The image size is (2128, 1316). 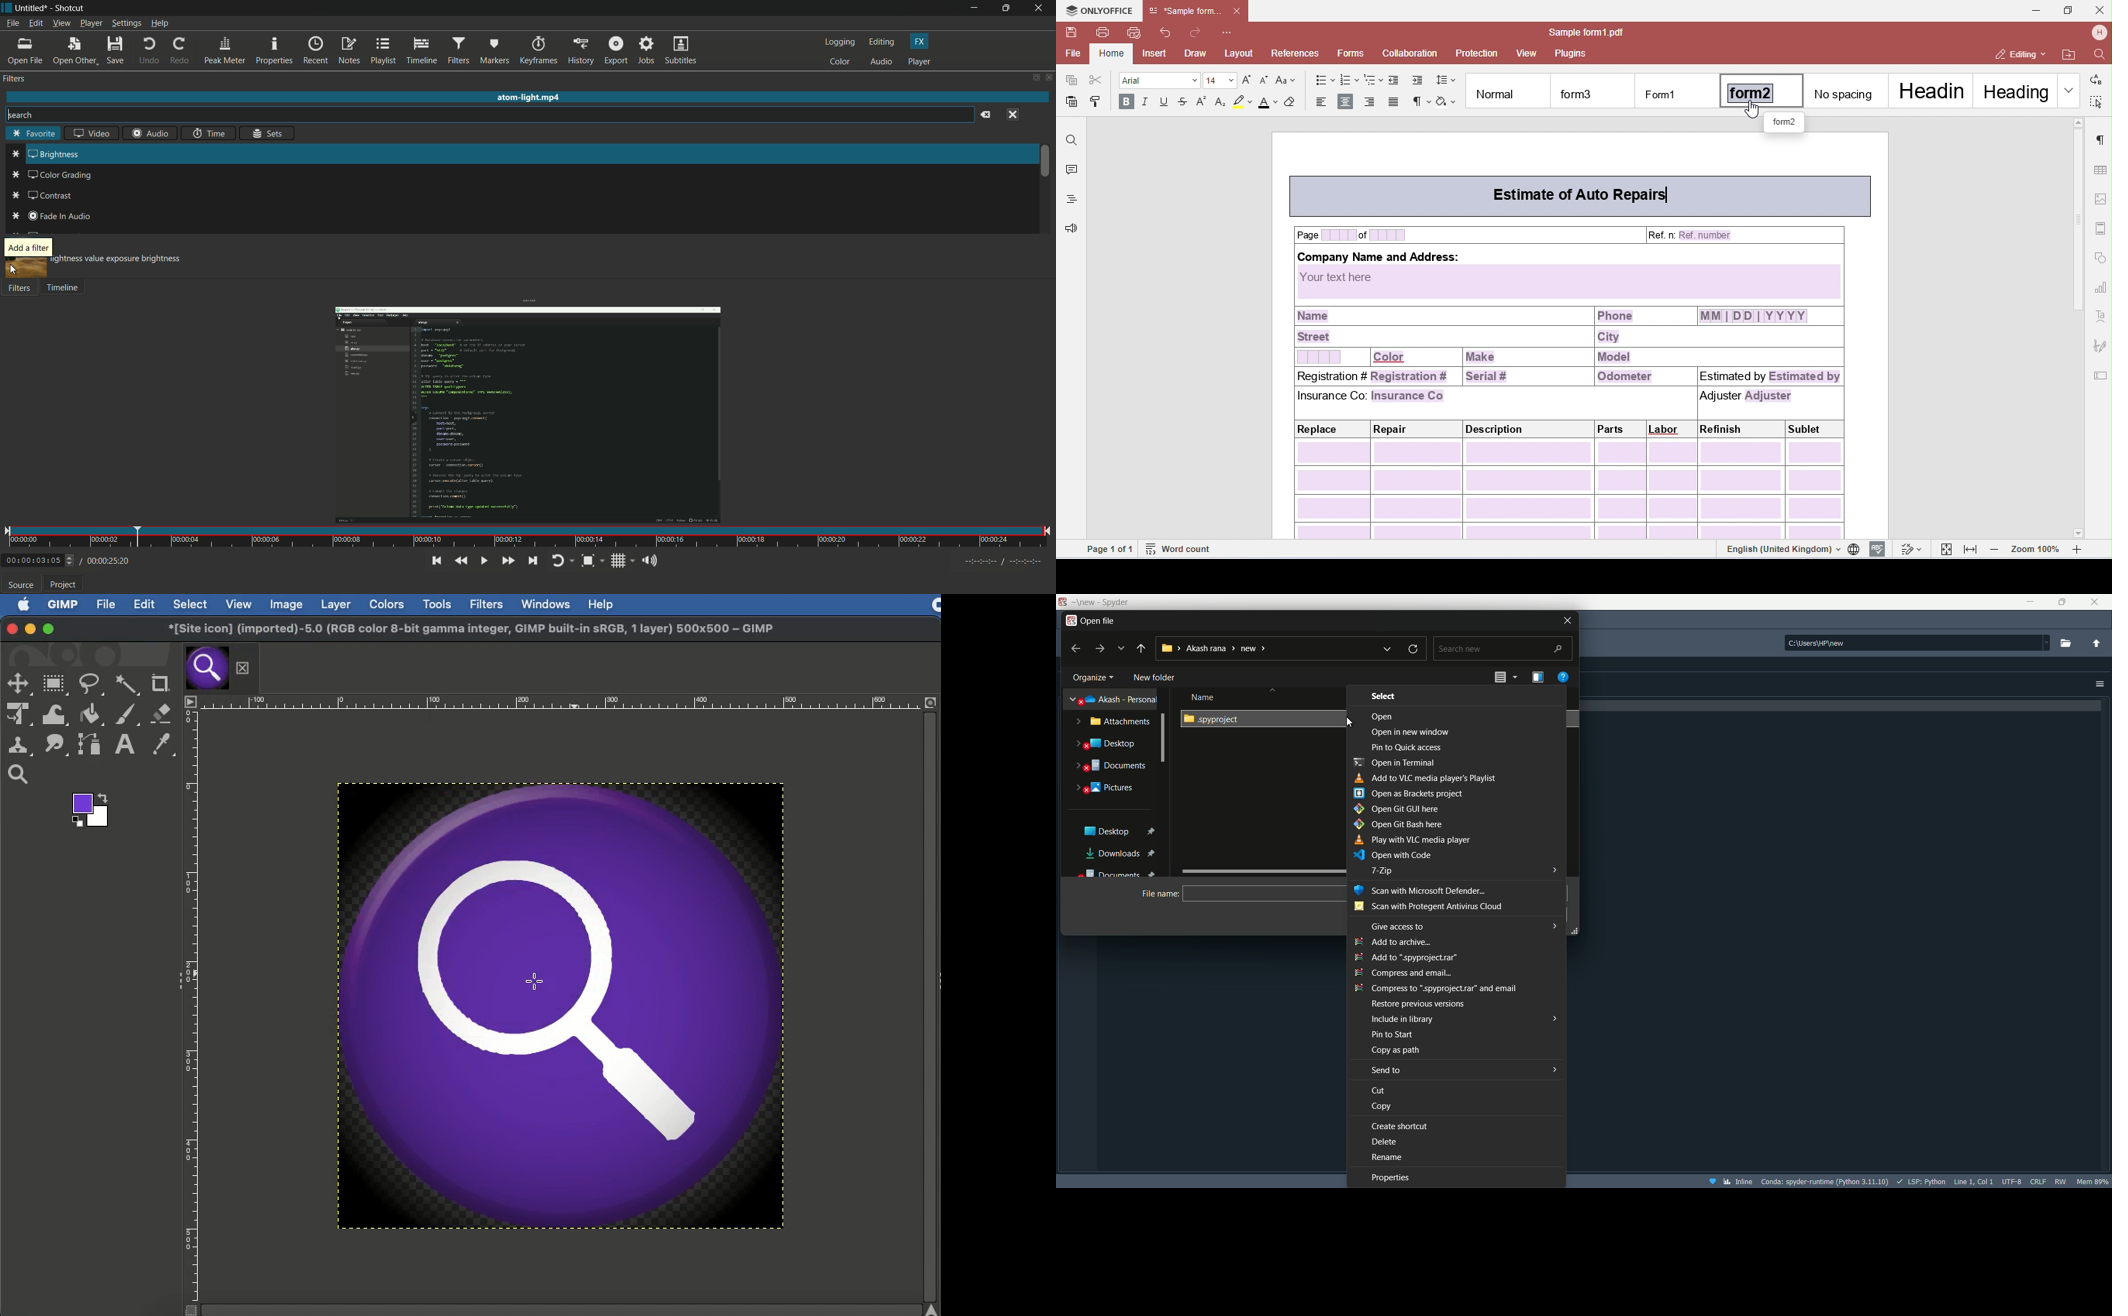 What do you see at coordinates (919, 41) in the screenshot?
I see `fx` at bounding box center [919, 41].